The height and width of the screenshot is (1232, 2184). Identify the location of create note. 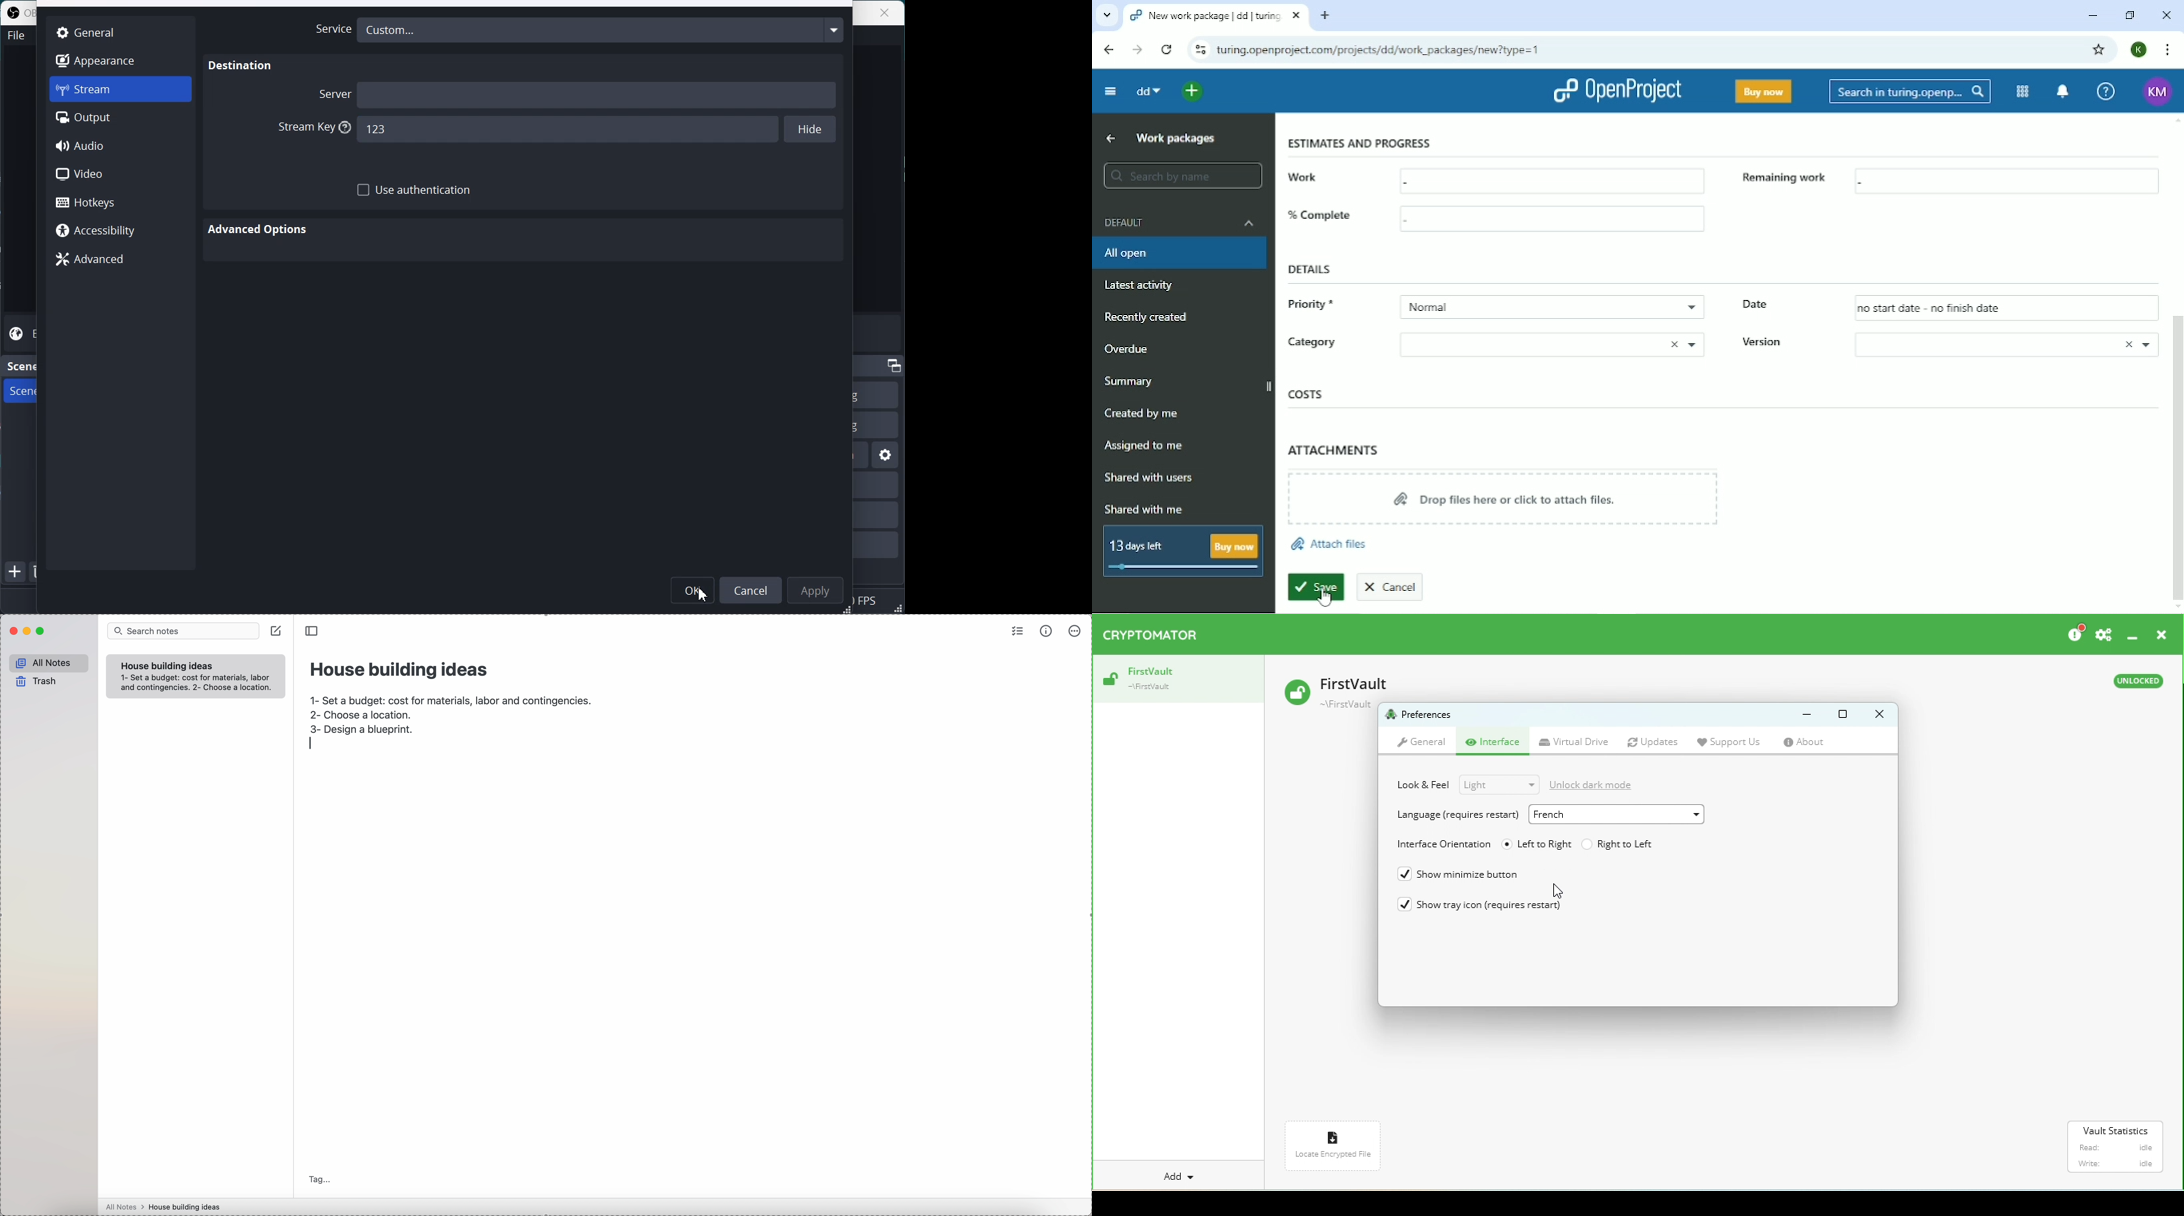
(278, 634).